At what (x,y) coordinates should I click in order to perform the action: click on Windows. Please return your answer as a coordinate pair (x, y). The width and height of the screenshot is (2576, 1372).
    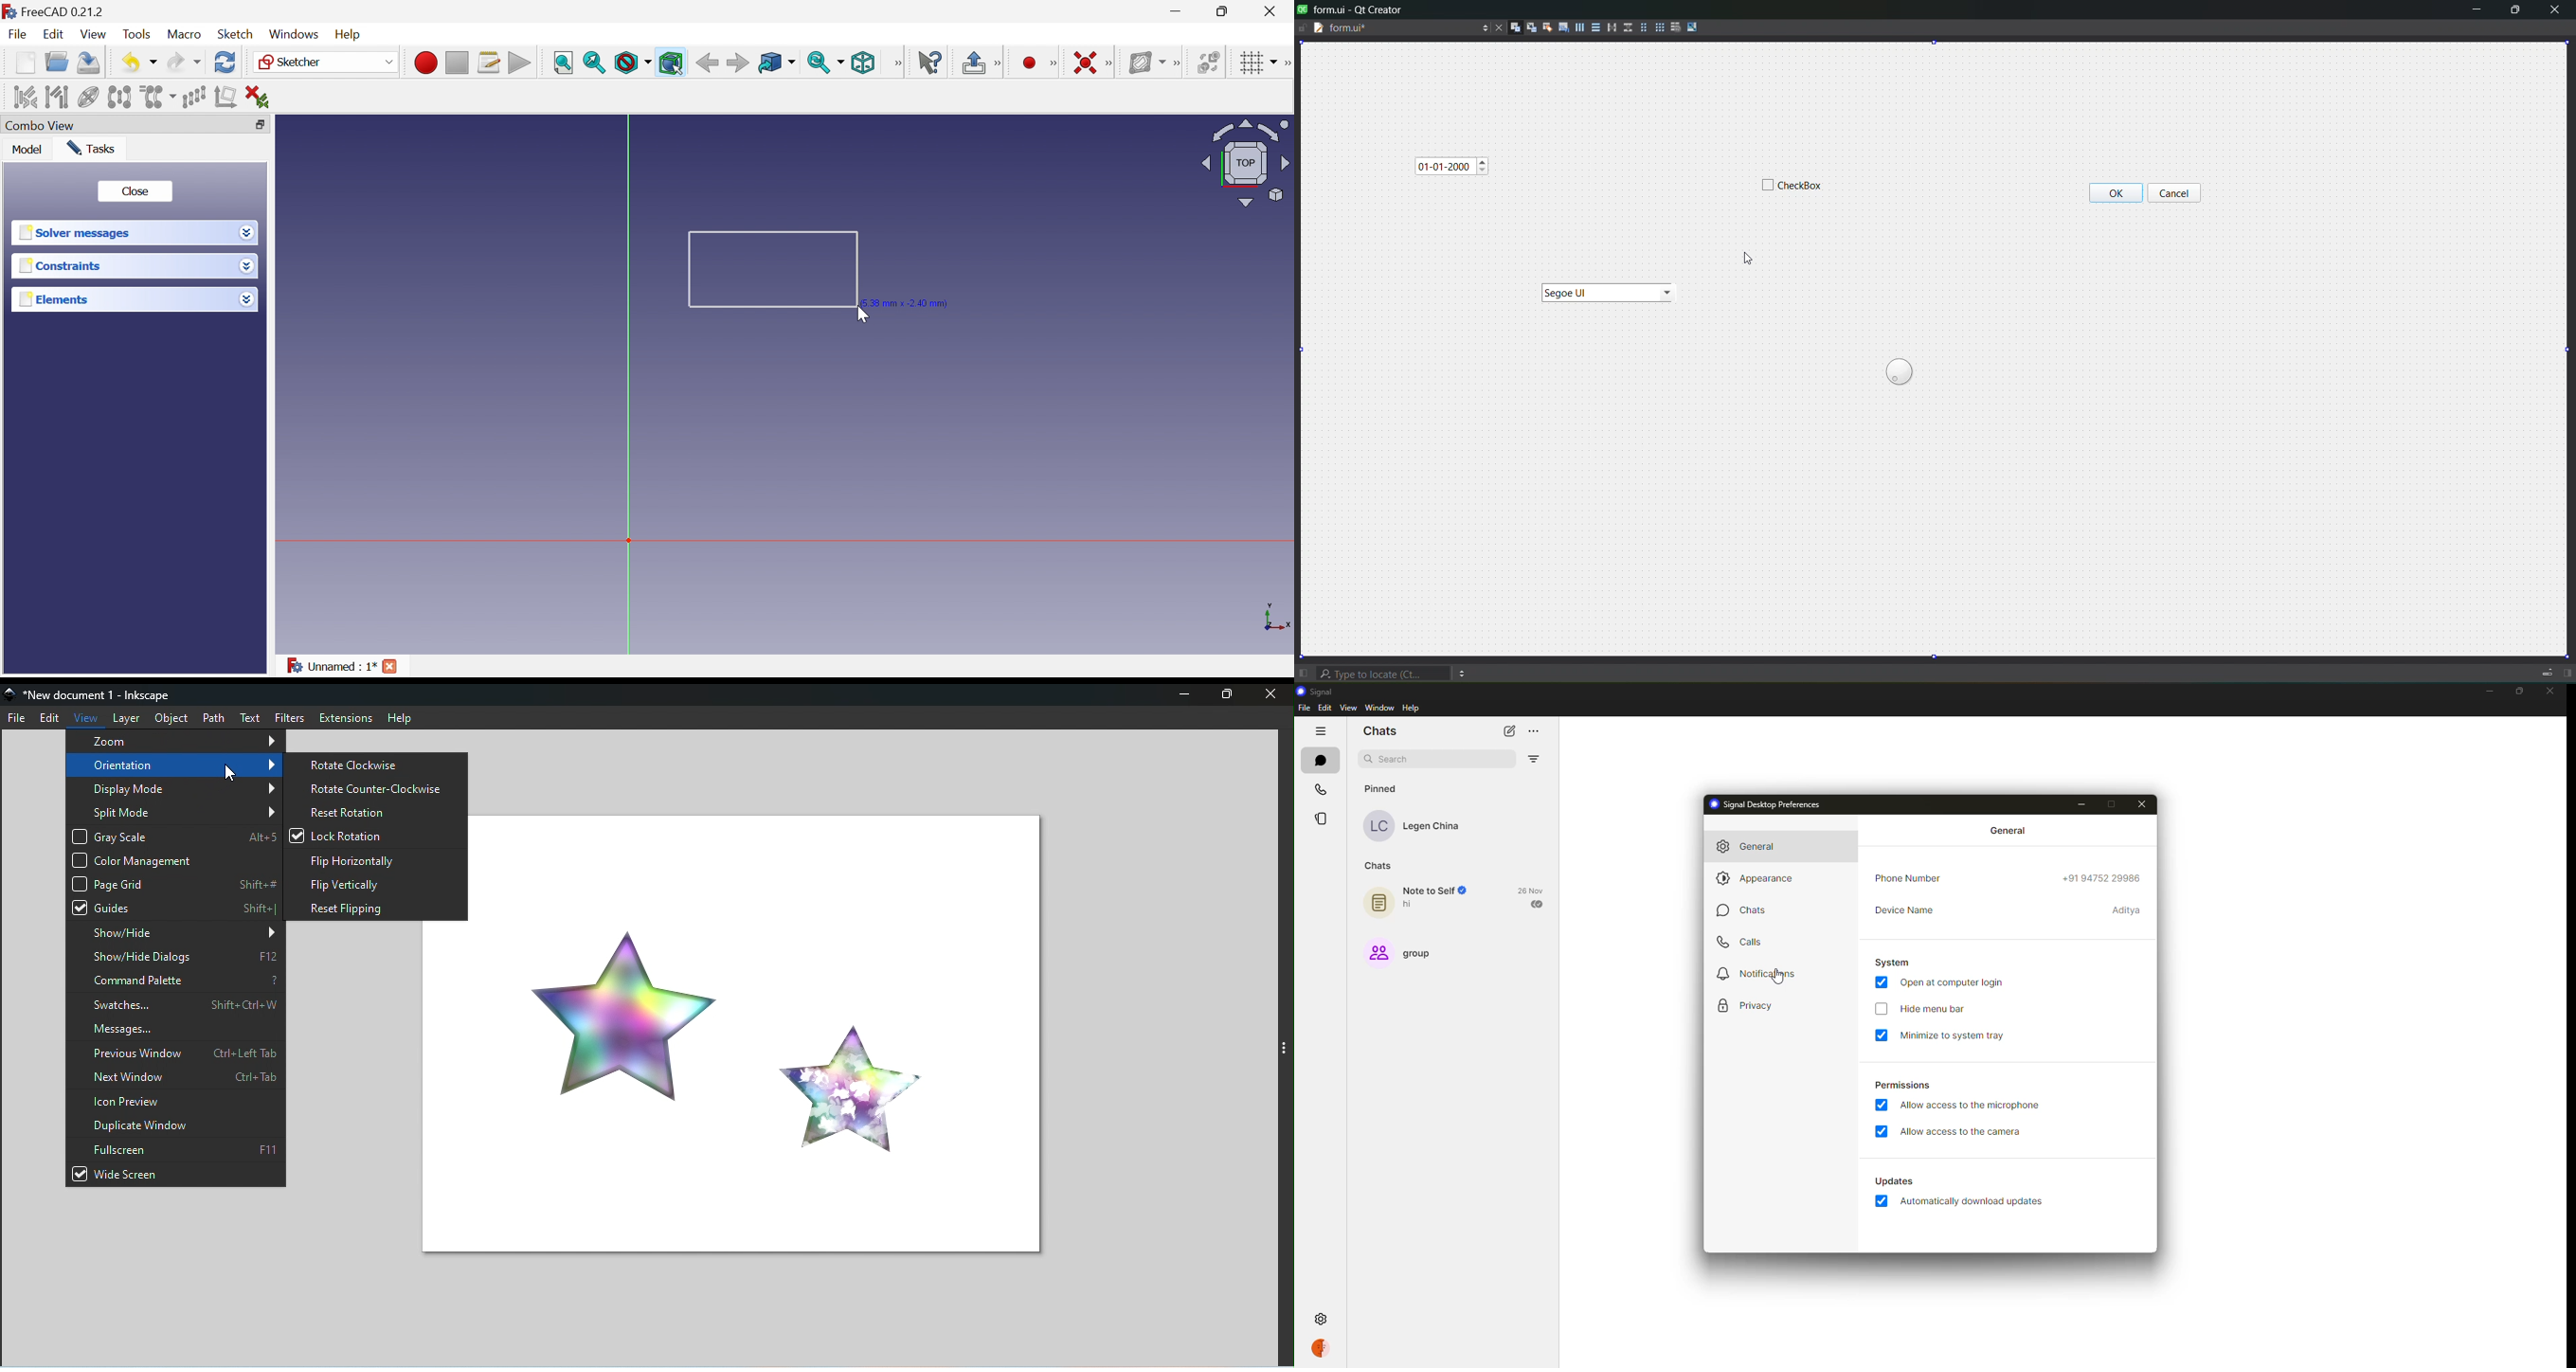
    Looking at the image, I should click on (293, 35).